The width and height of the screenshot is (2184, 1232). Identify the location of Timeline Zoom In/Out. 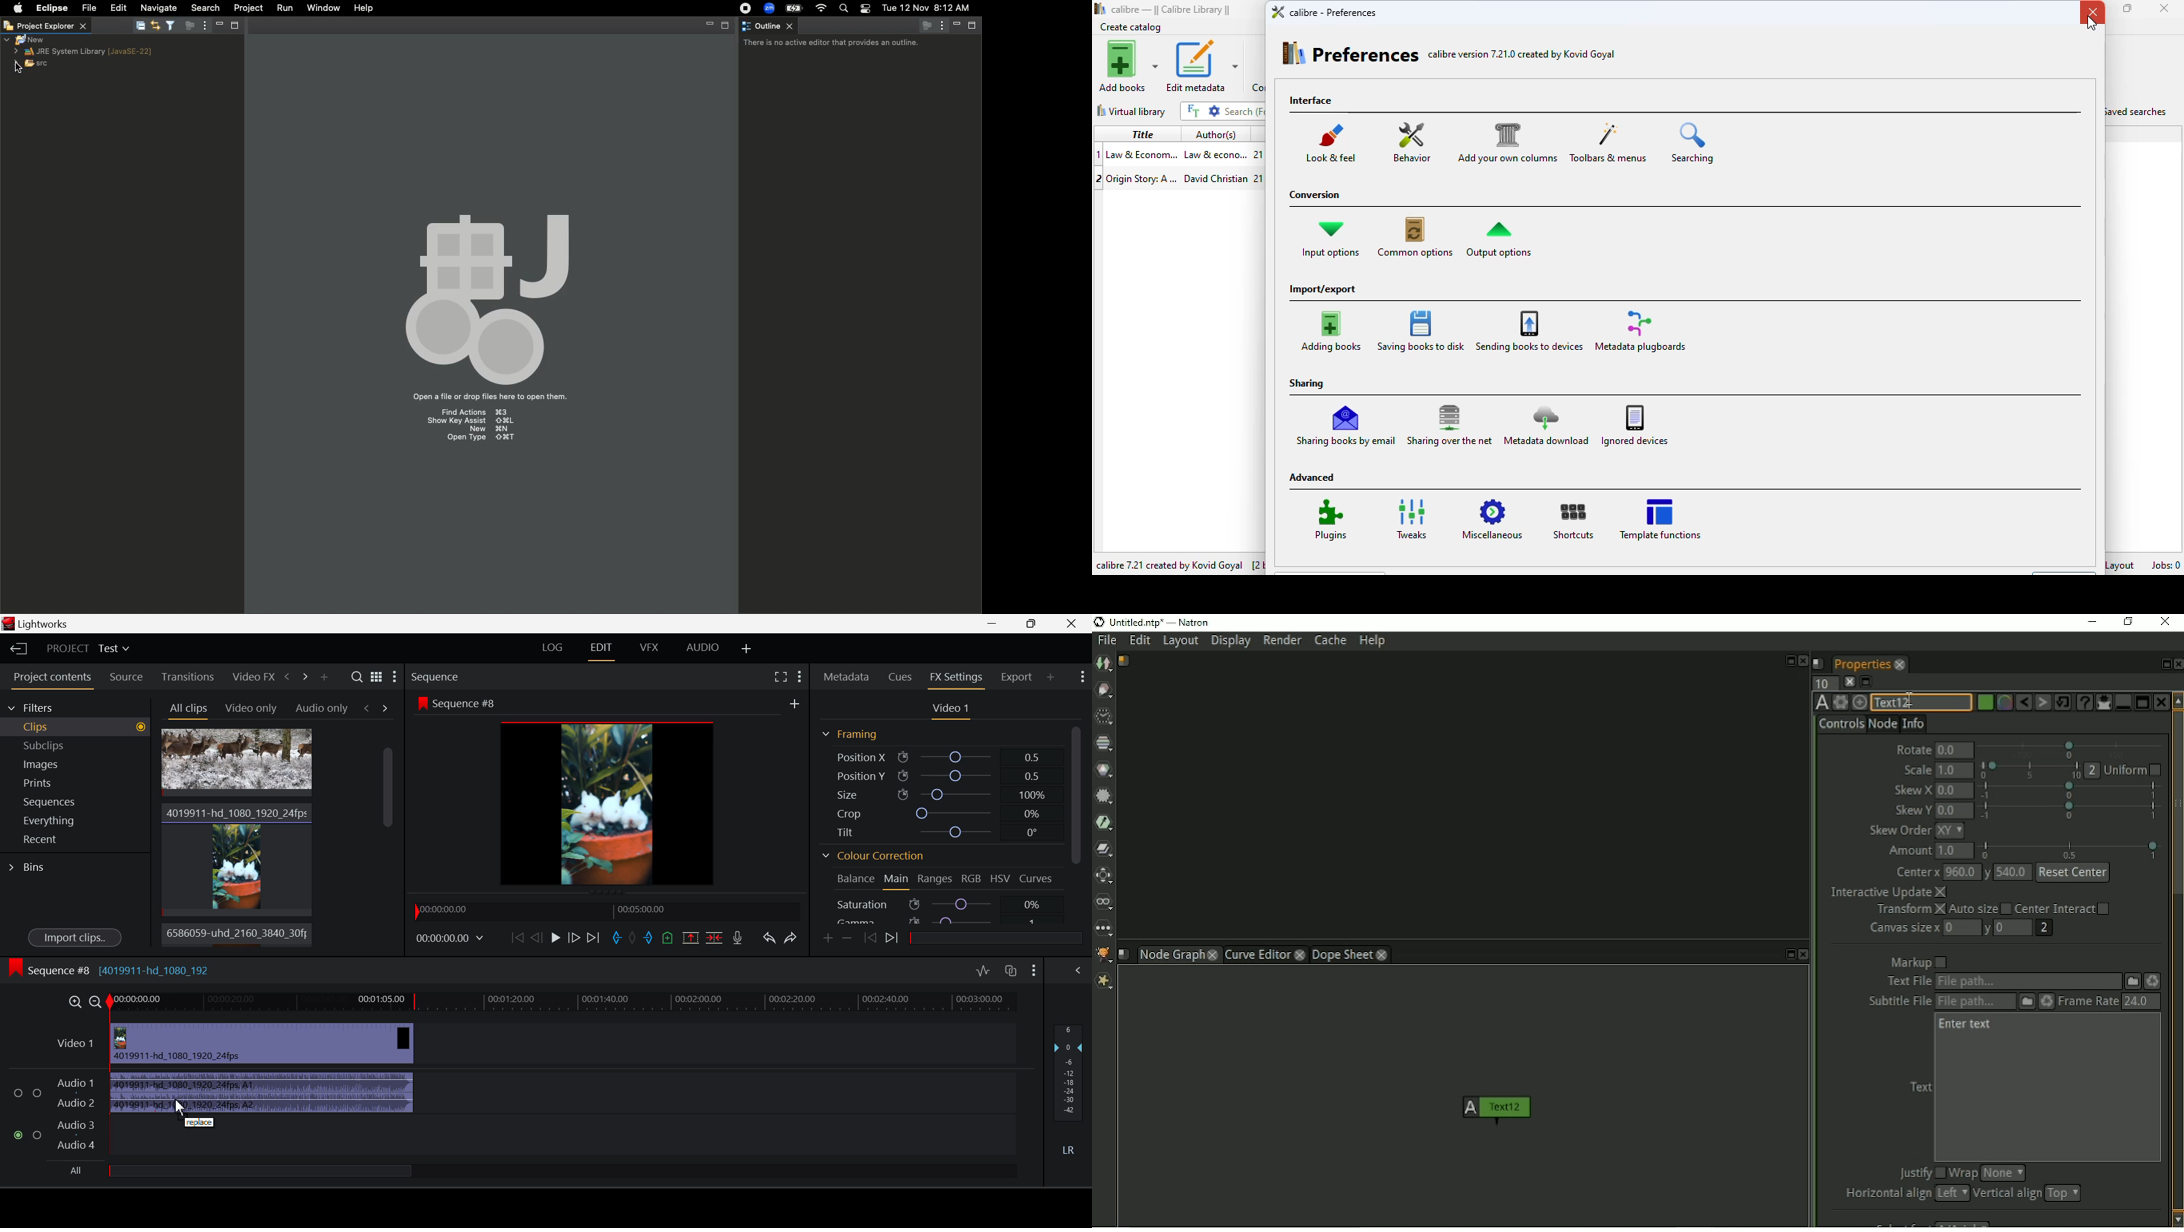
(84, 1002).